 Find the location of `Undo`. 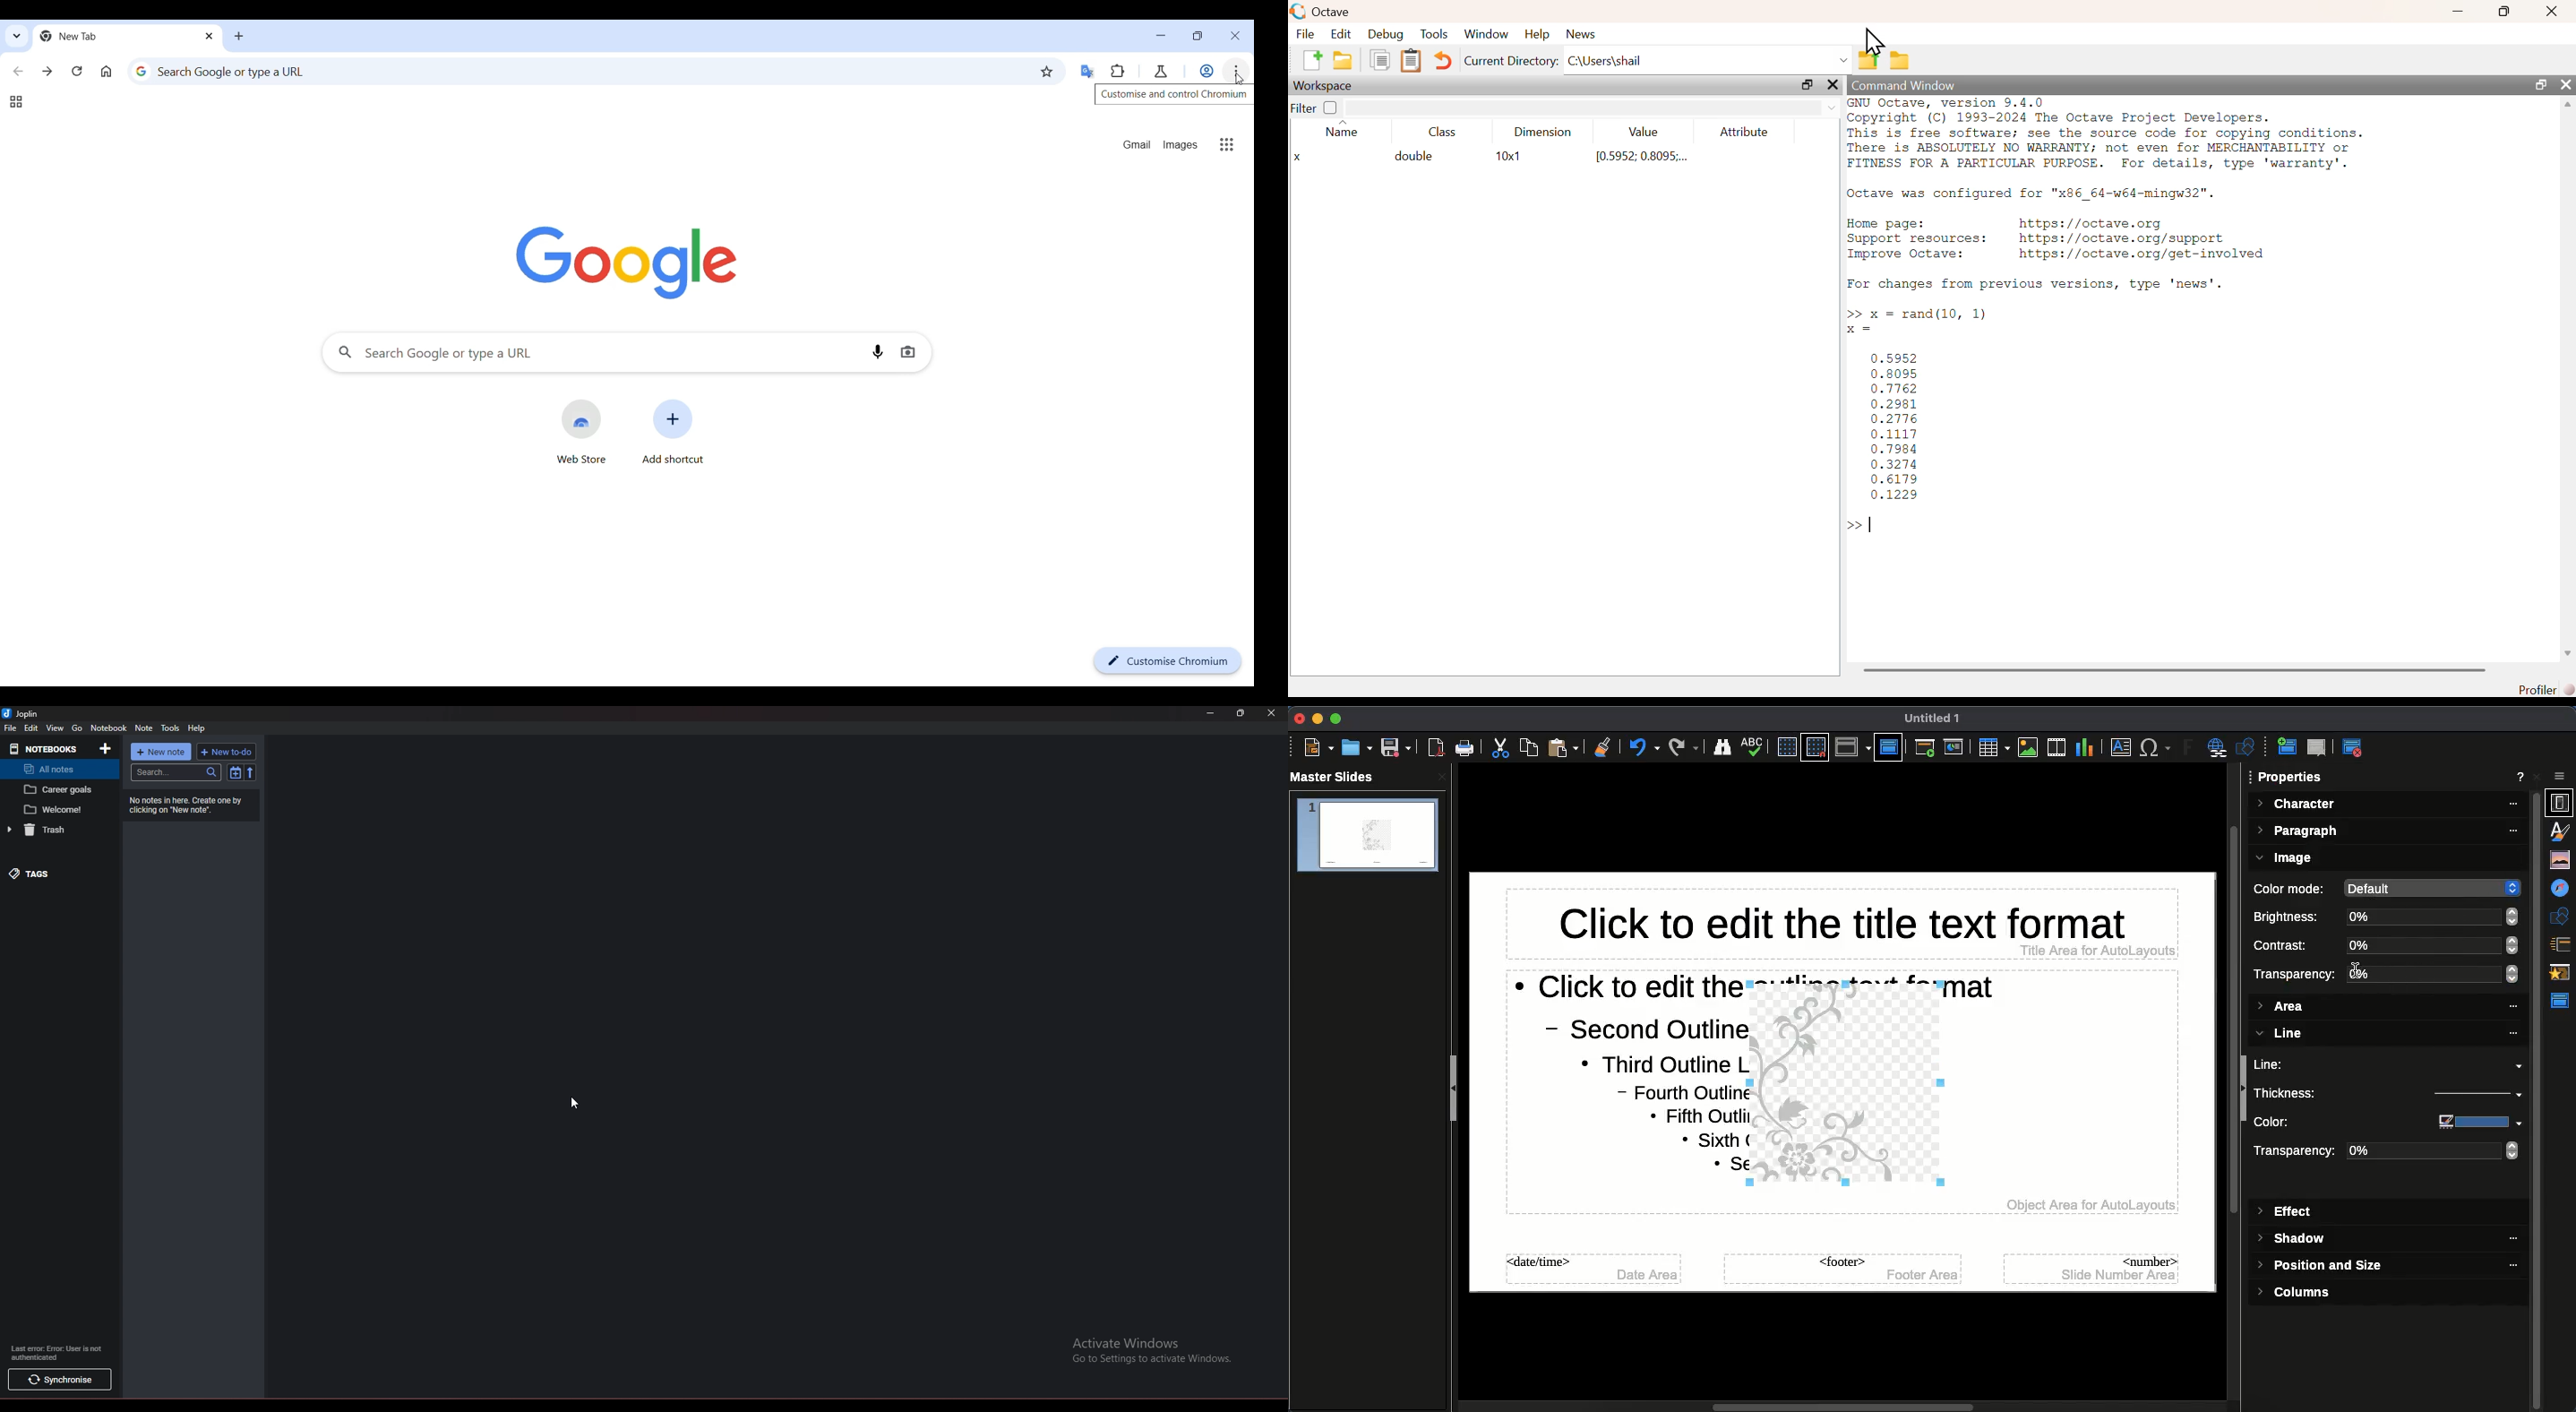

Undo is located at coordinates (1644, 747).